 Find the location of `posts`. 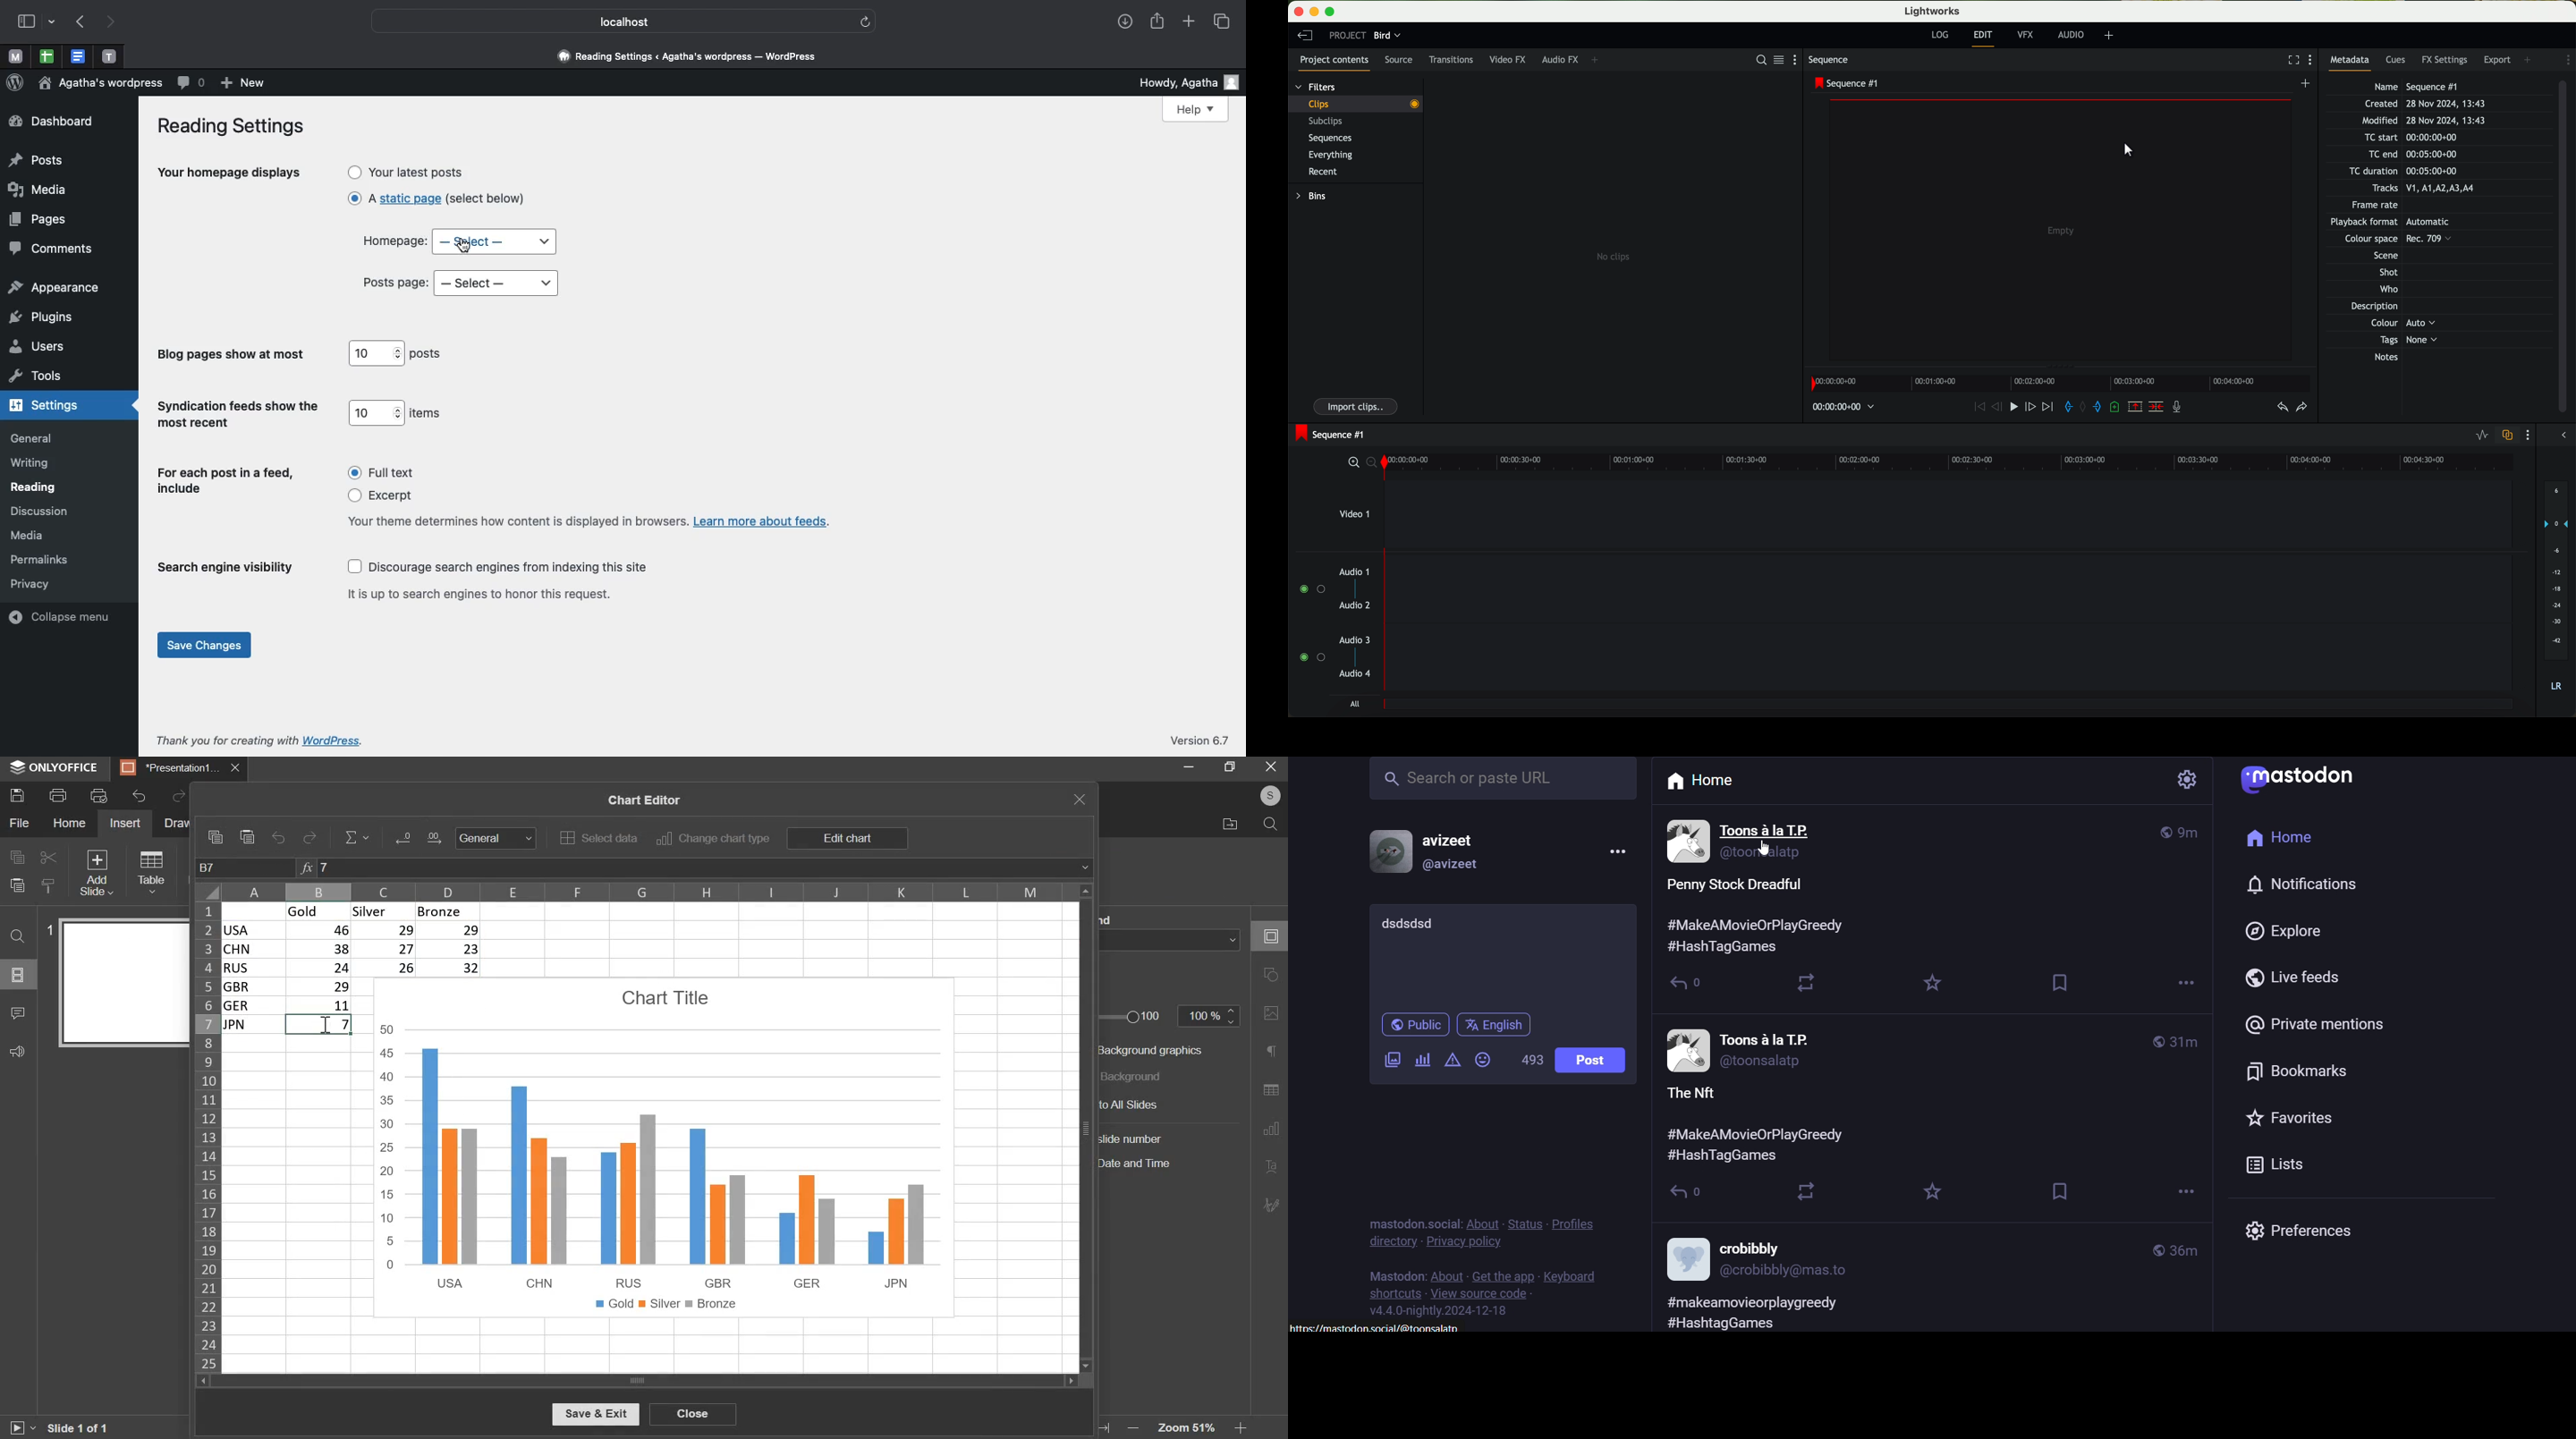

posts is located at coordinates (36, 162).